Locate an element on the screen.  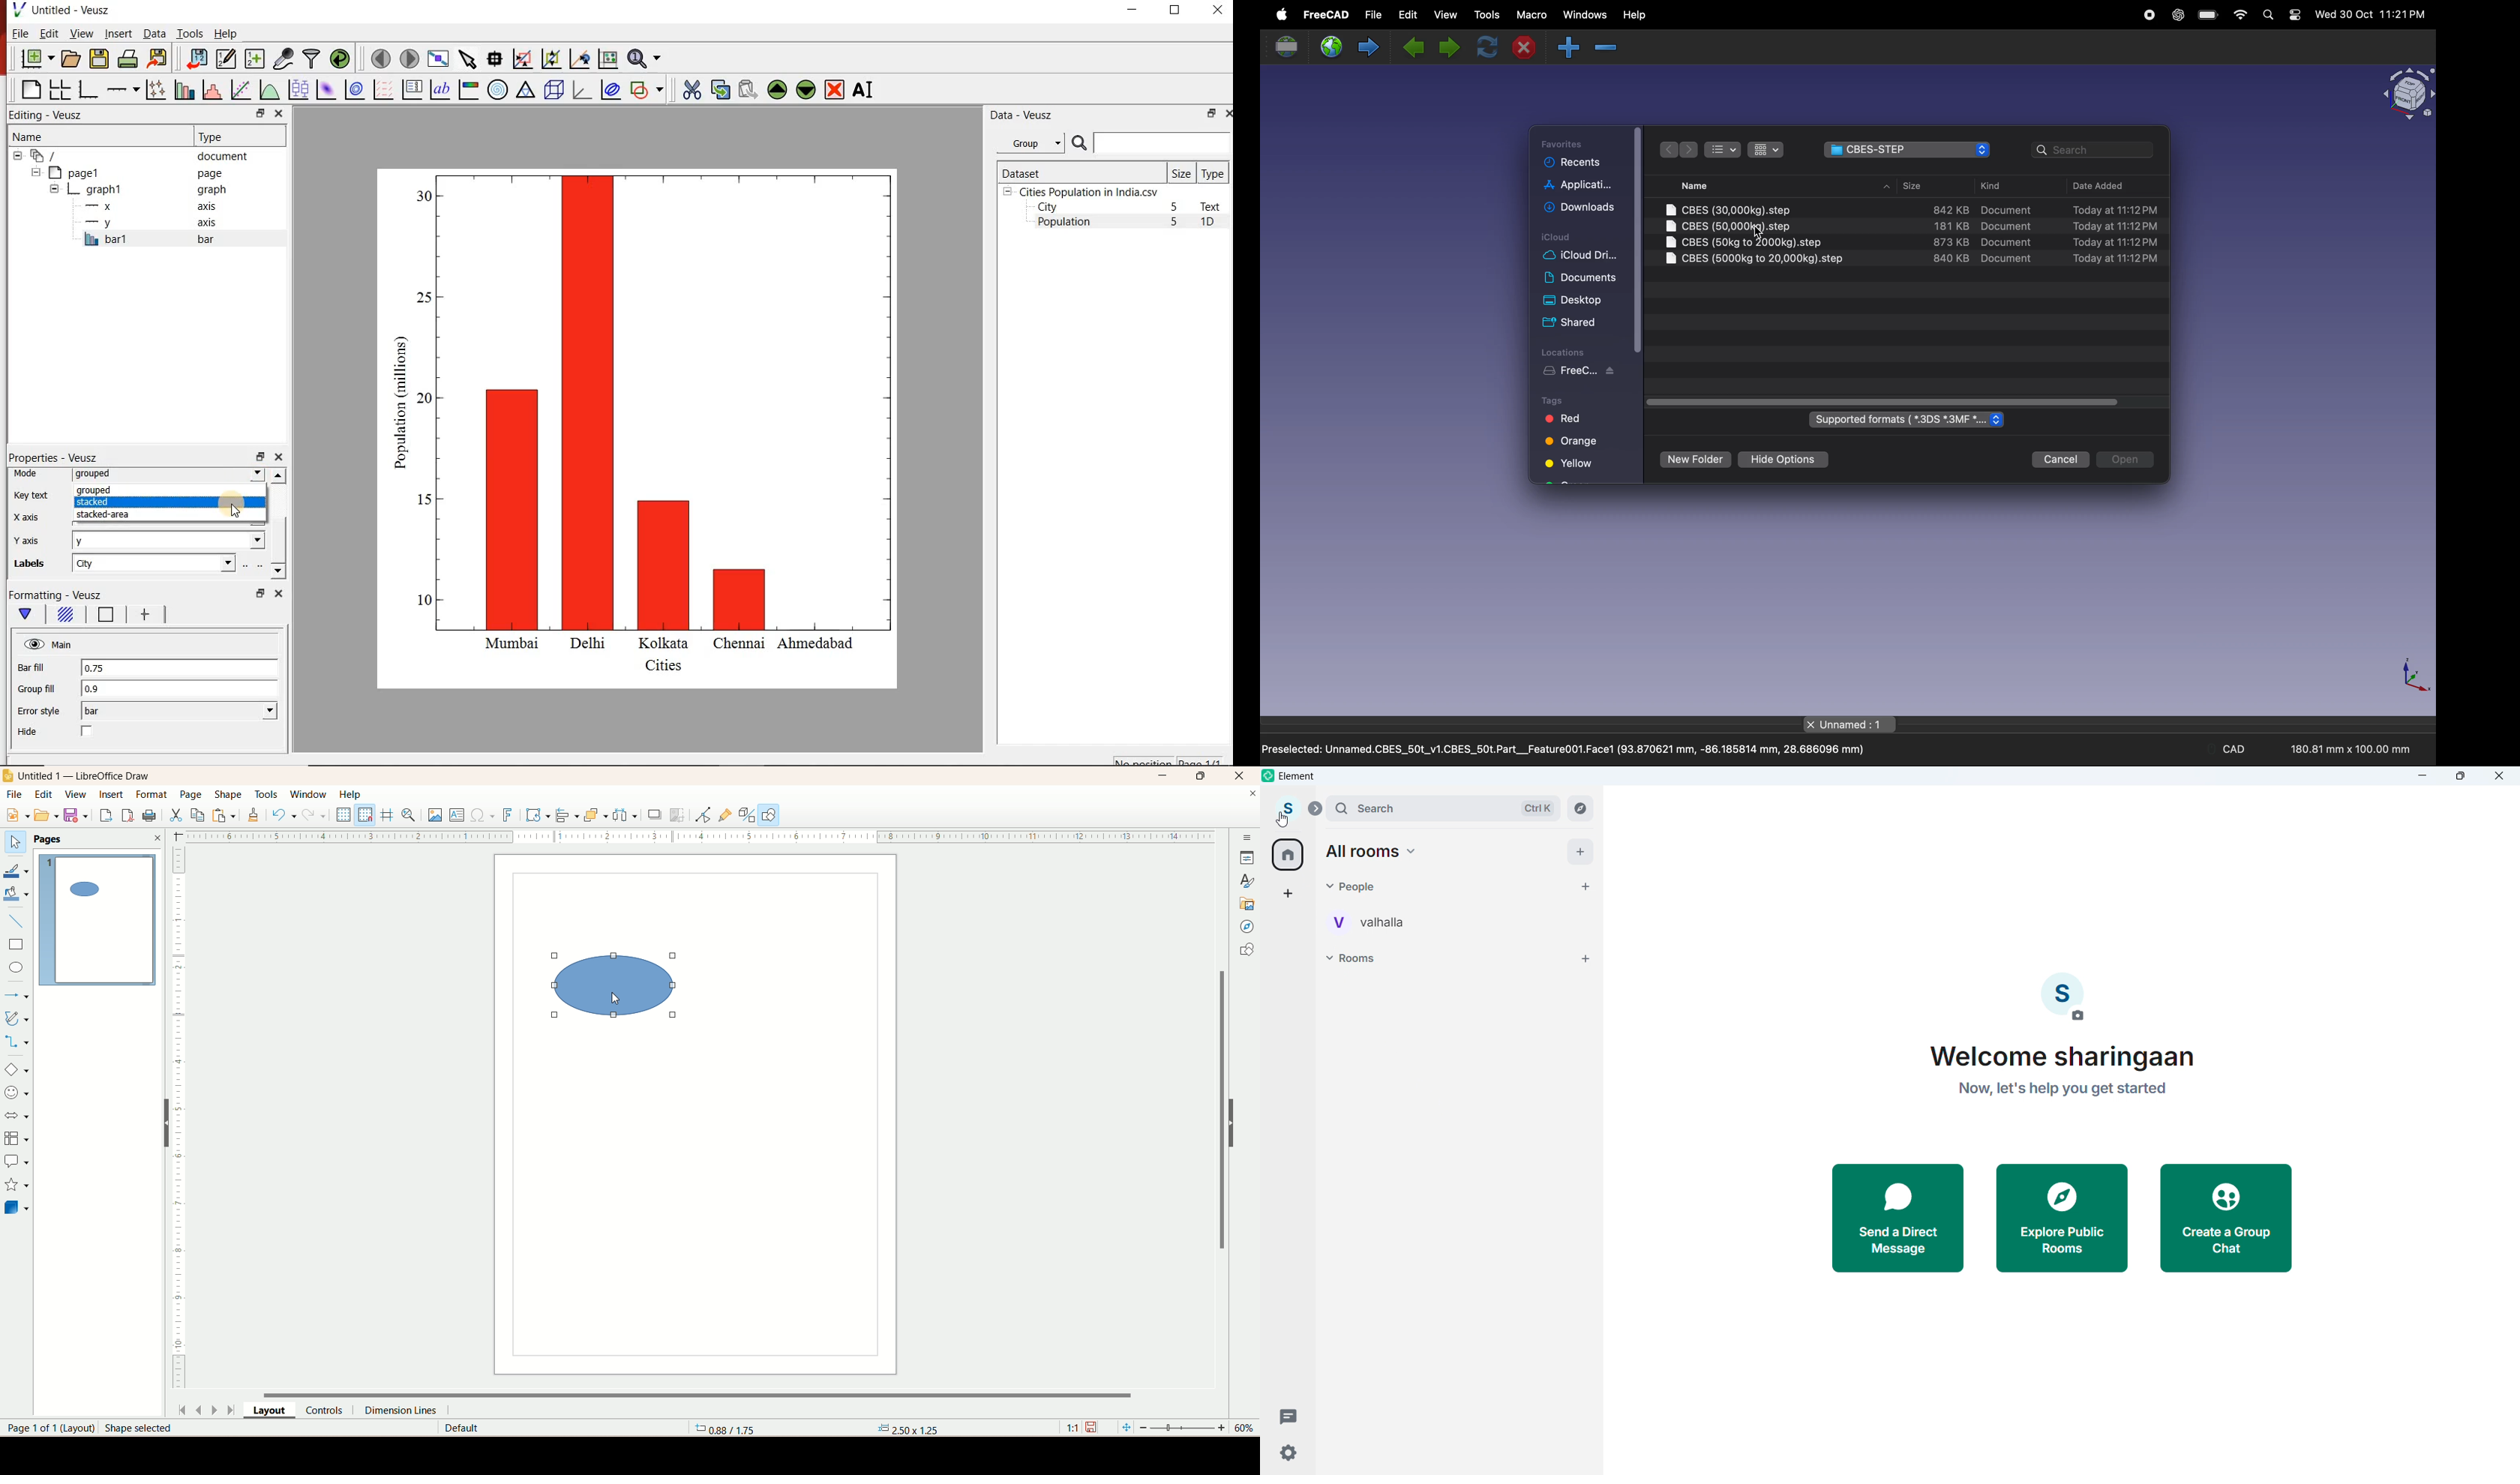
remove the selected widgets is located at coordinates (836, 90).